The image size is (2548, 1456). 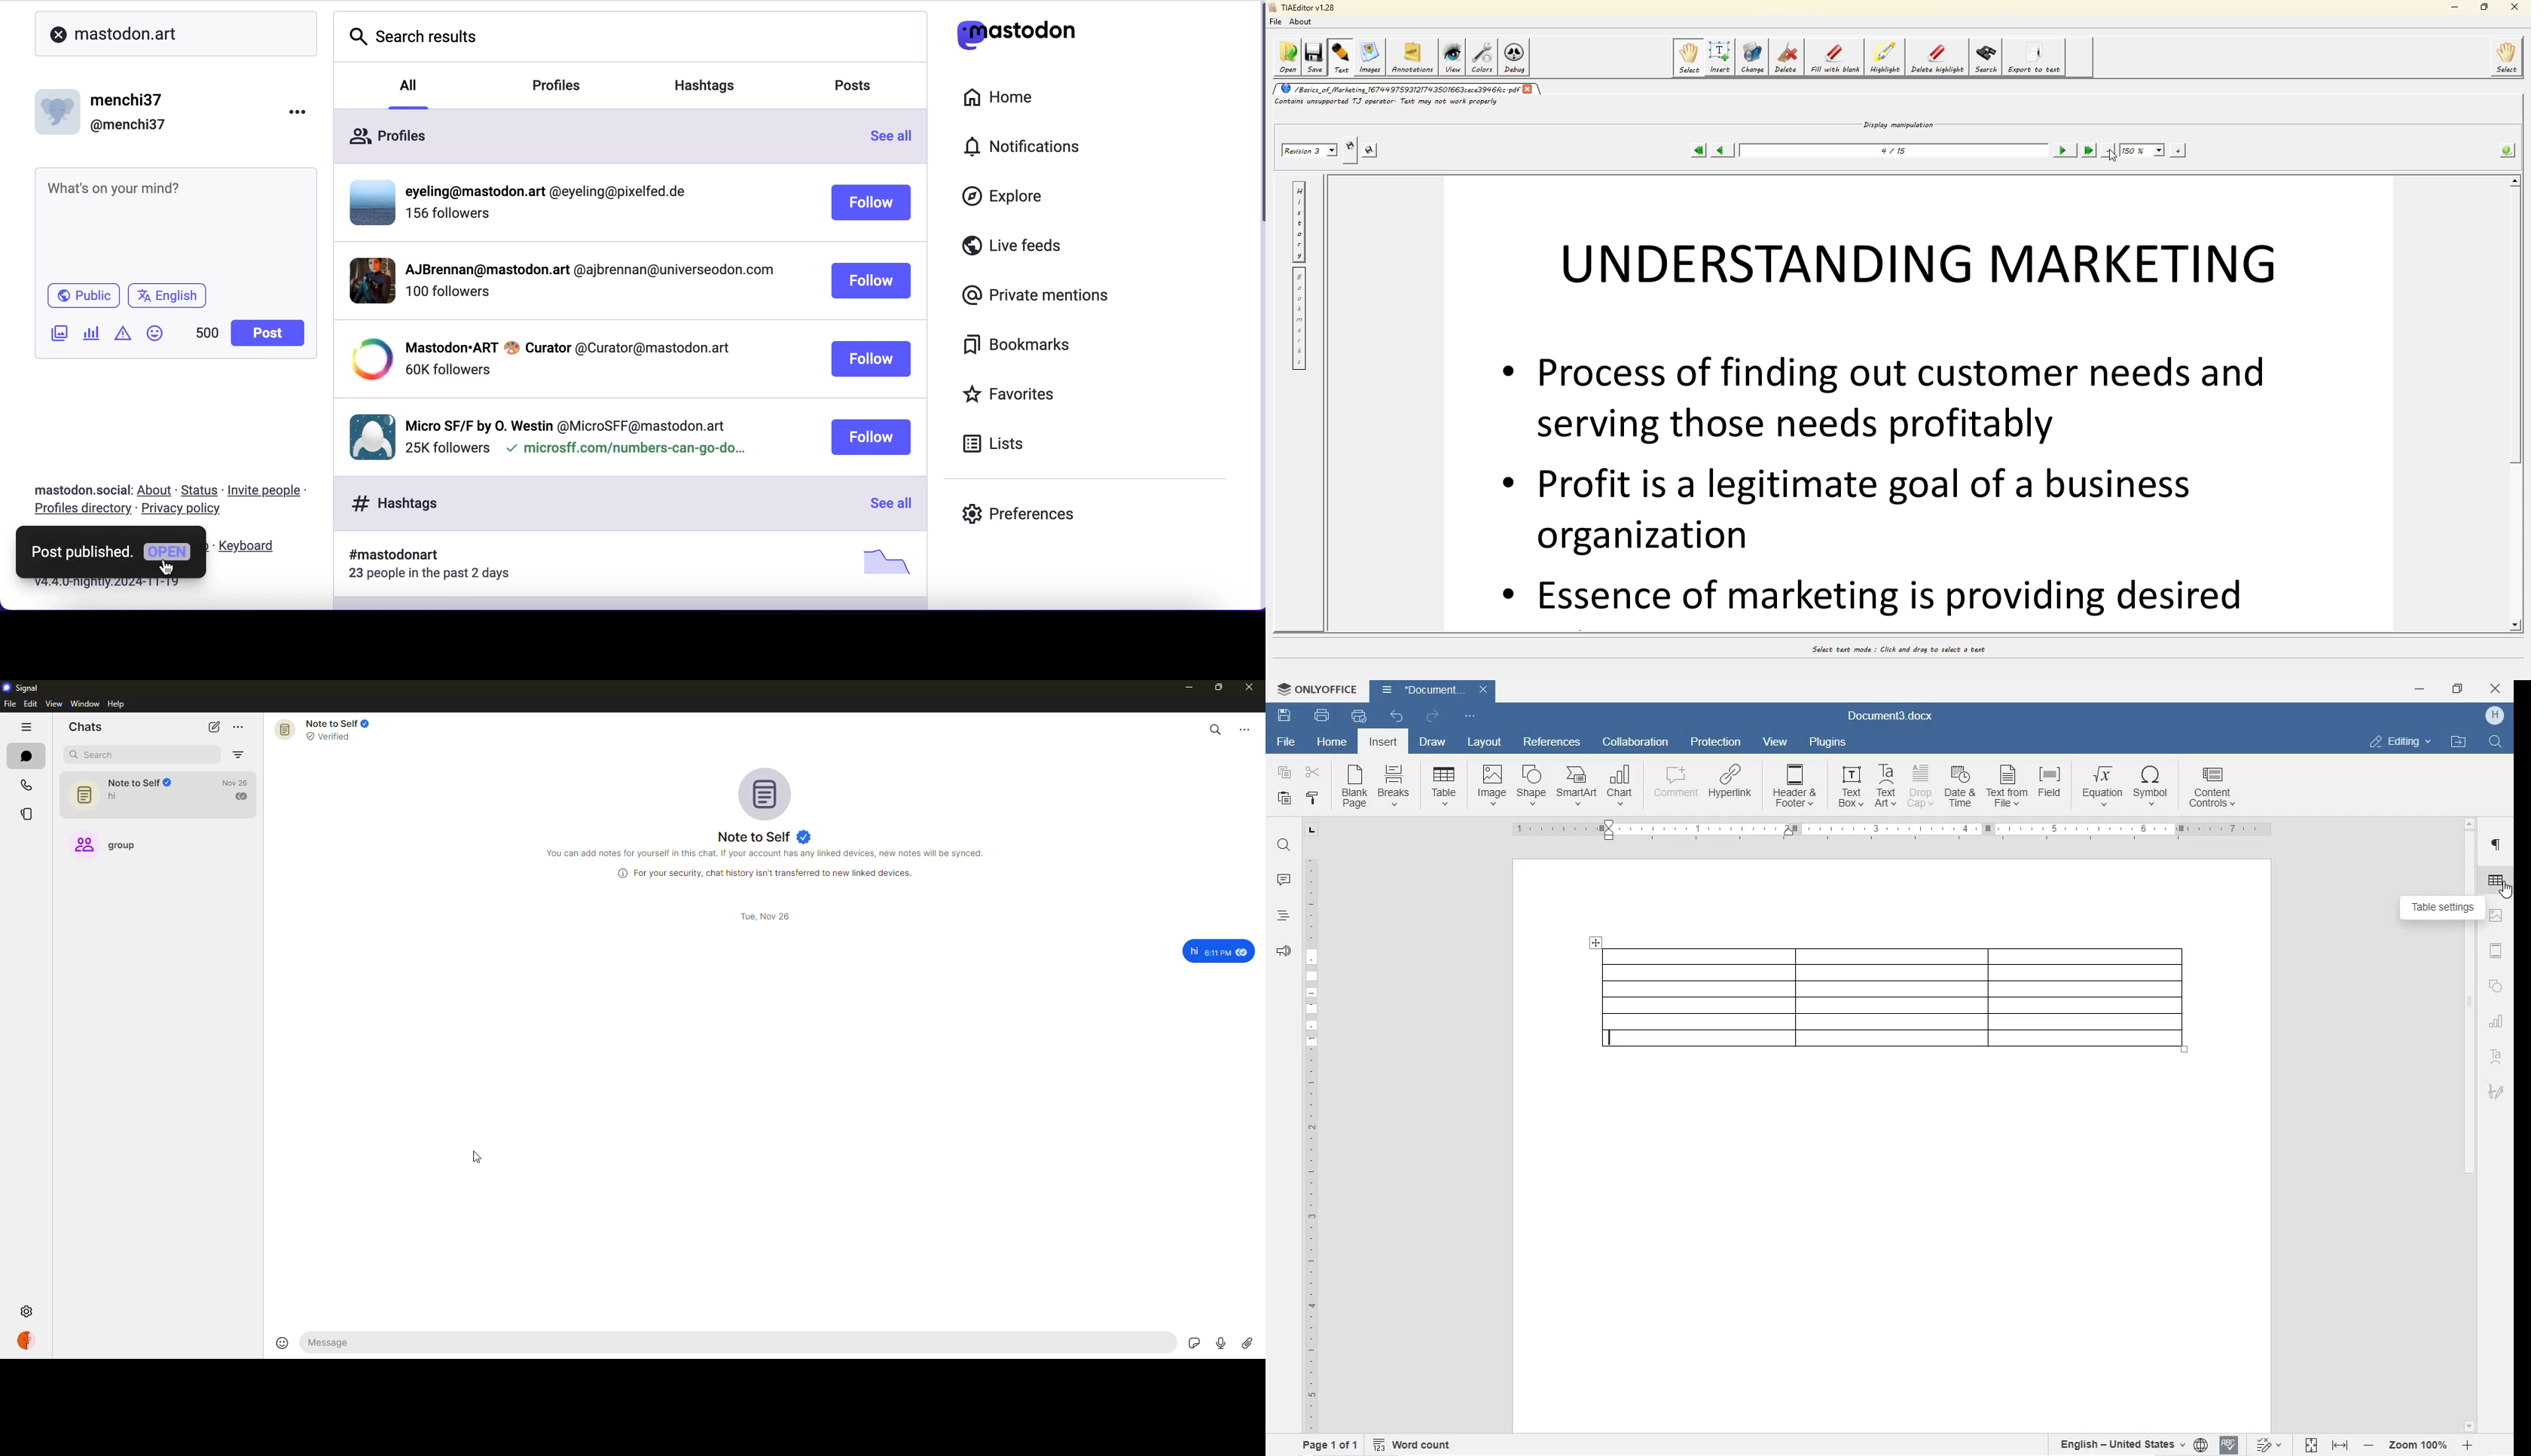 What do you see at coordinates (2497, 846) in the screenshot?
I see `PARAGRAPH SETTINGS` at bounding box center [2497, 846].